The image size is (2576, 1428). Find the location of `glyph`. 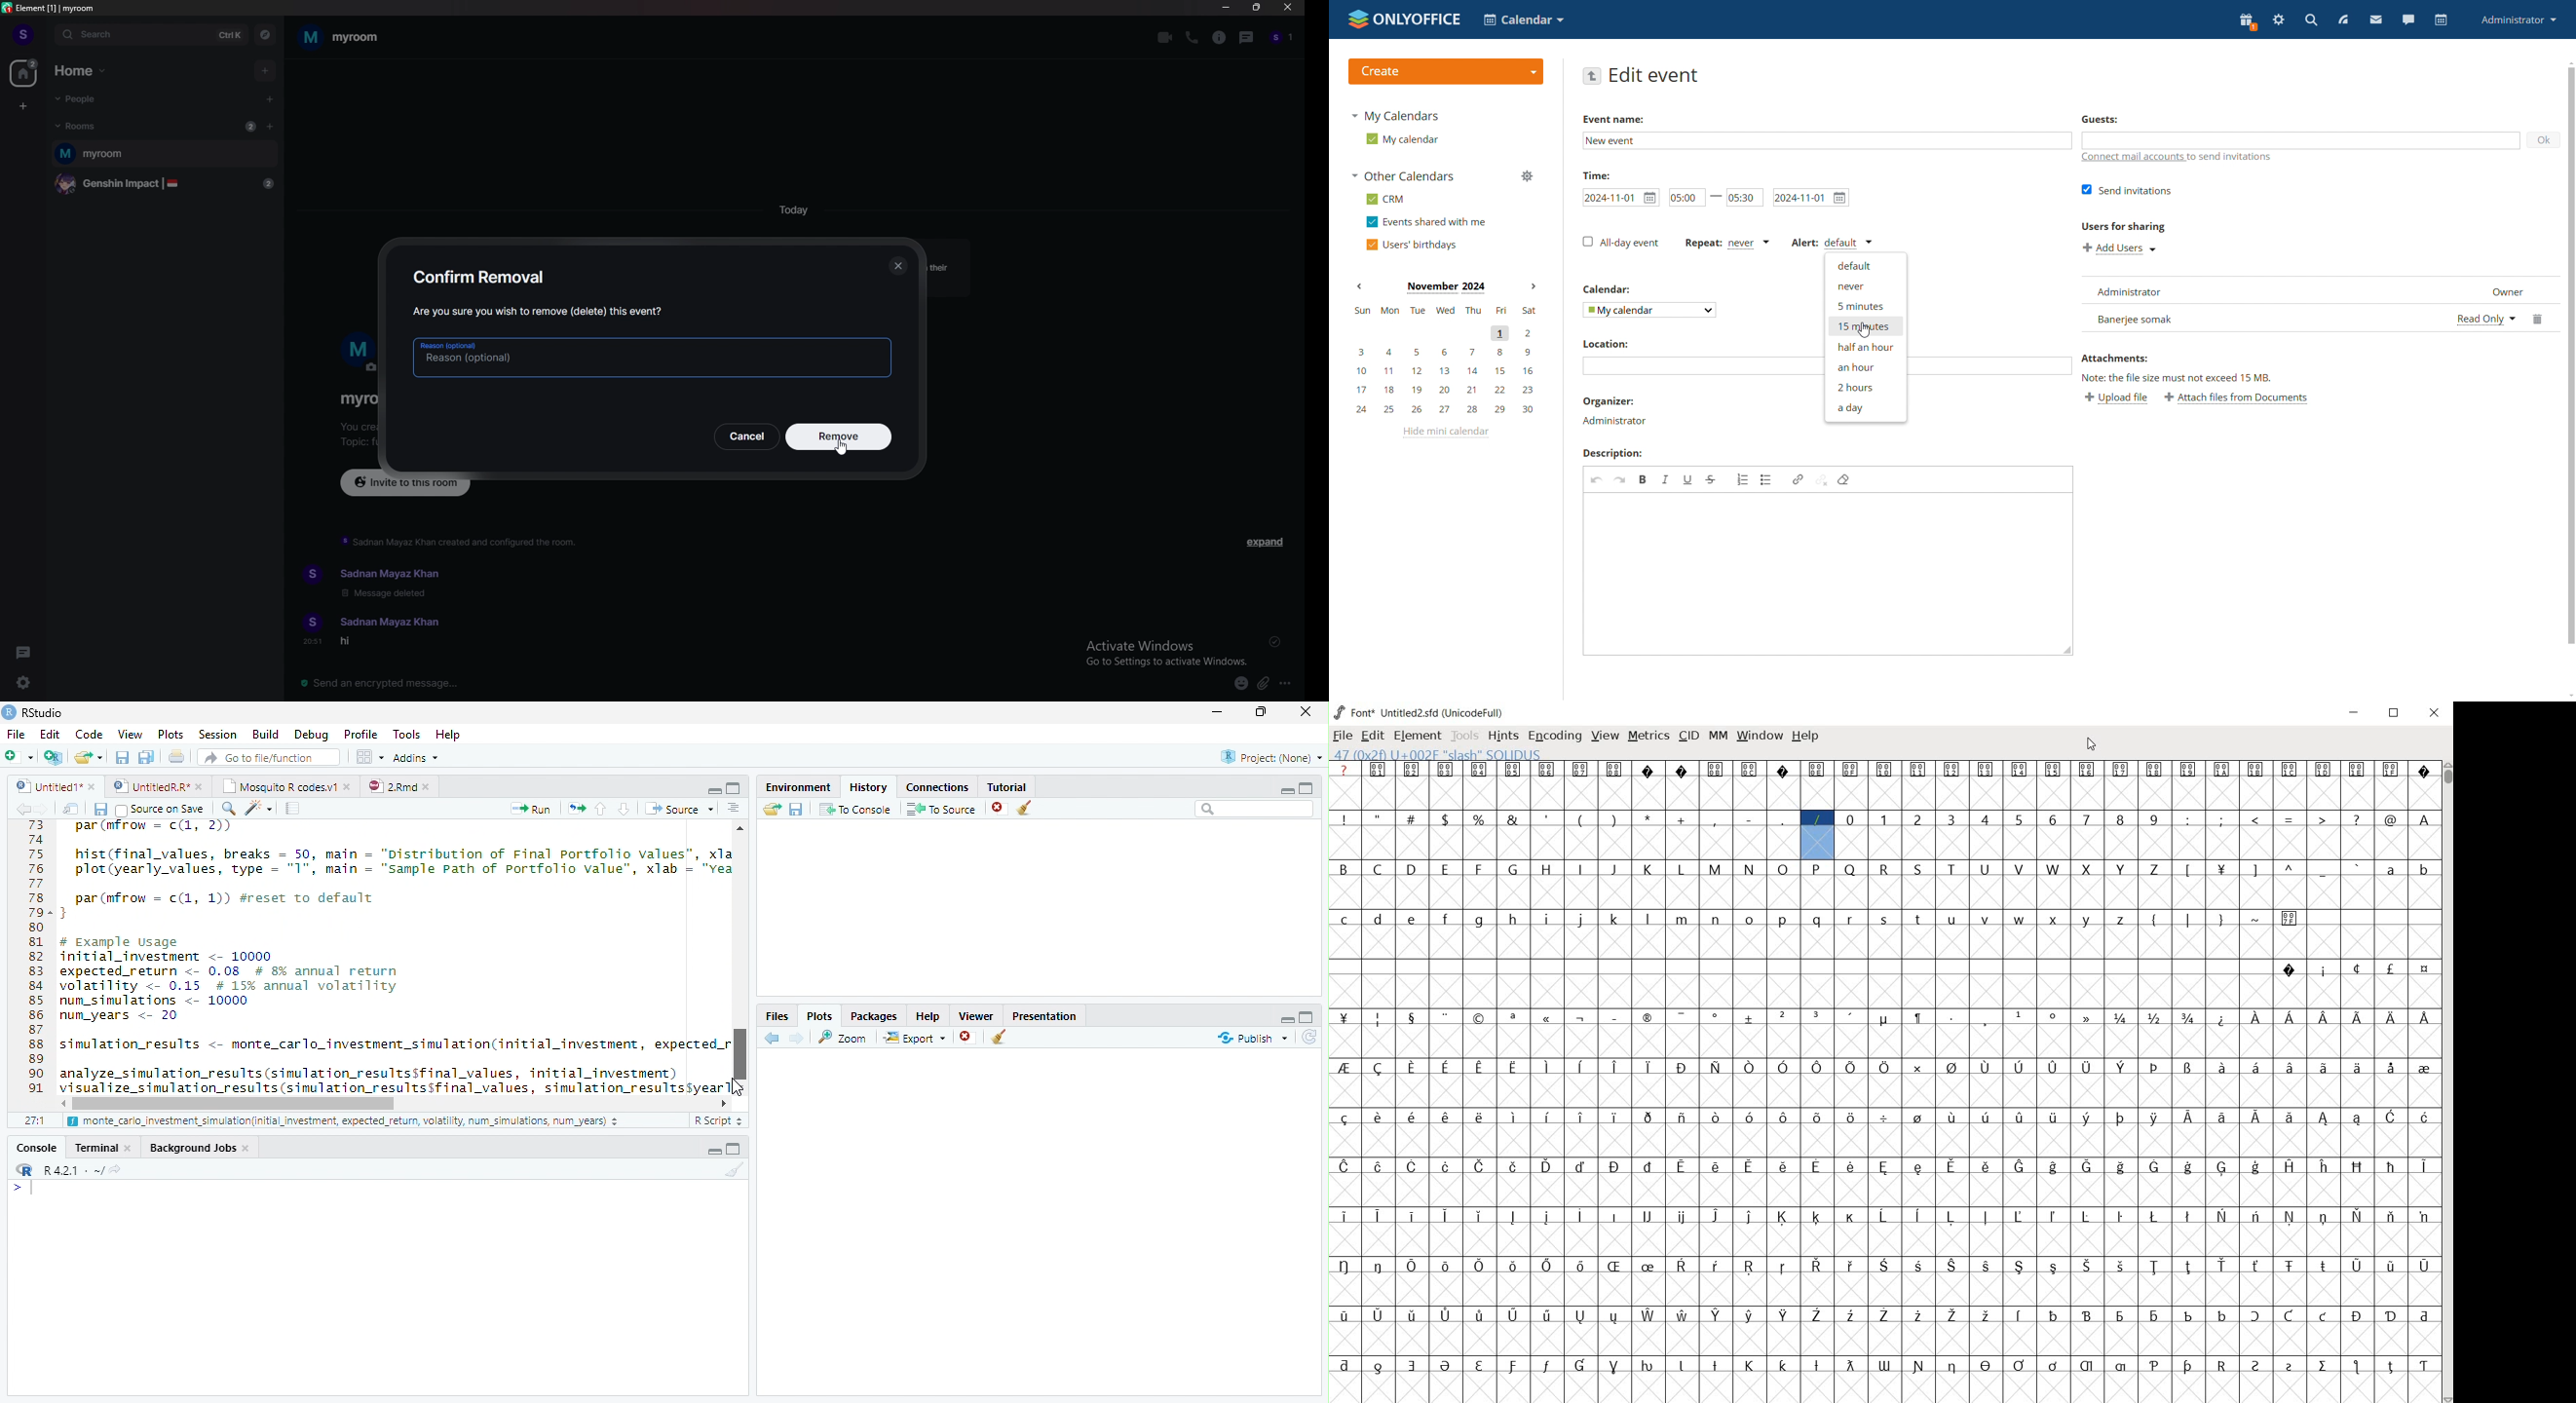

glyph is located at coordinates (1715, 1118).